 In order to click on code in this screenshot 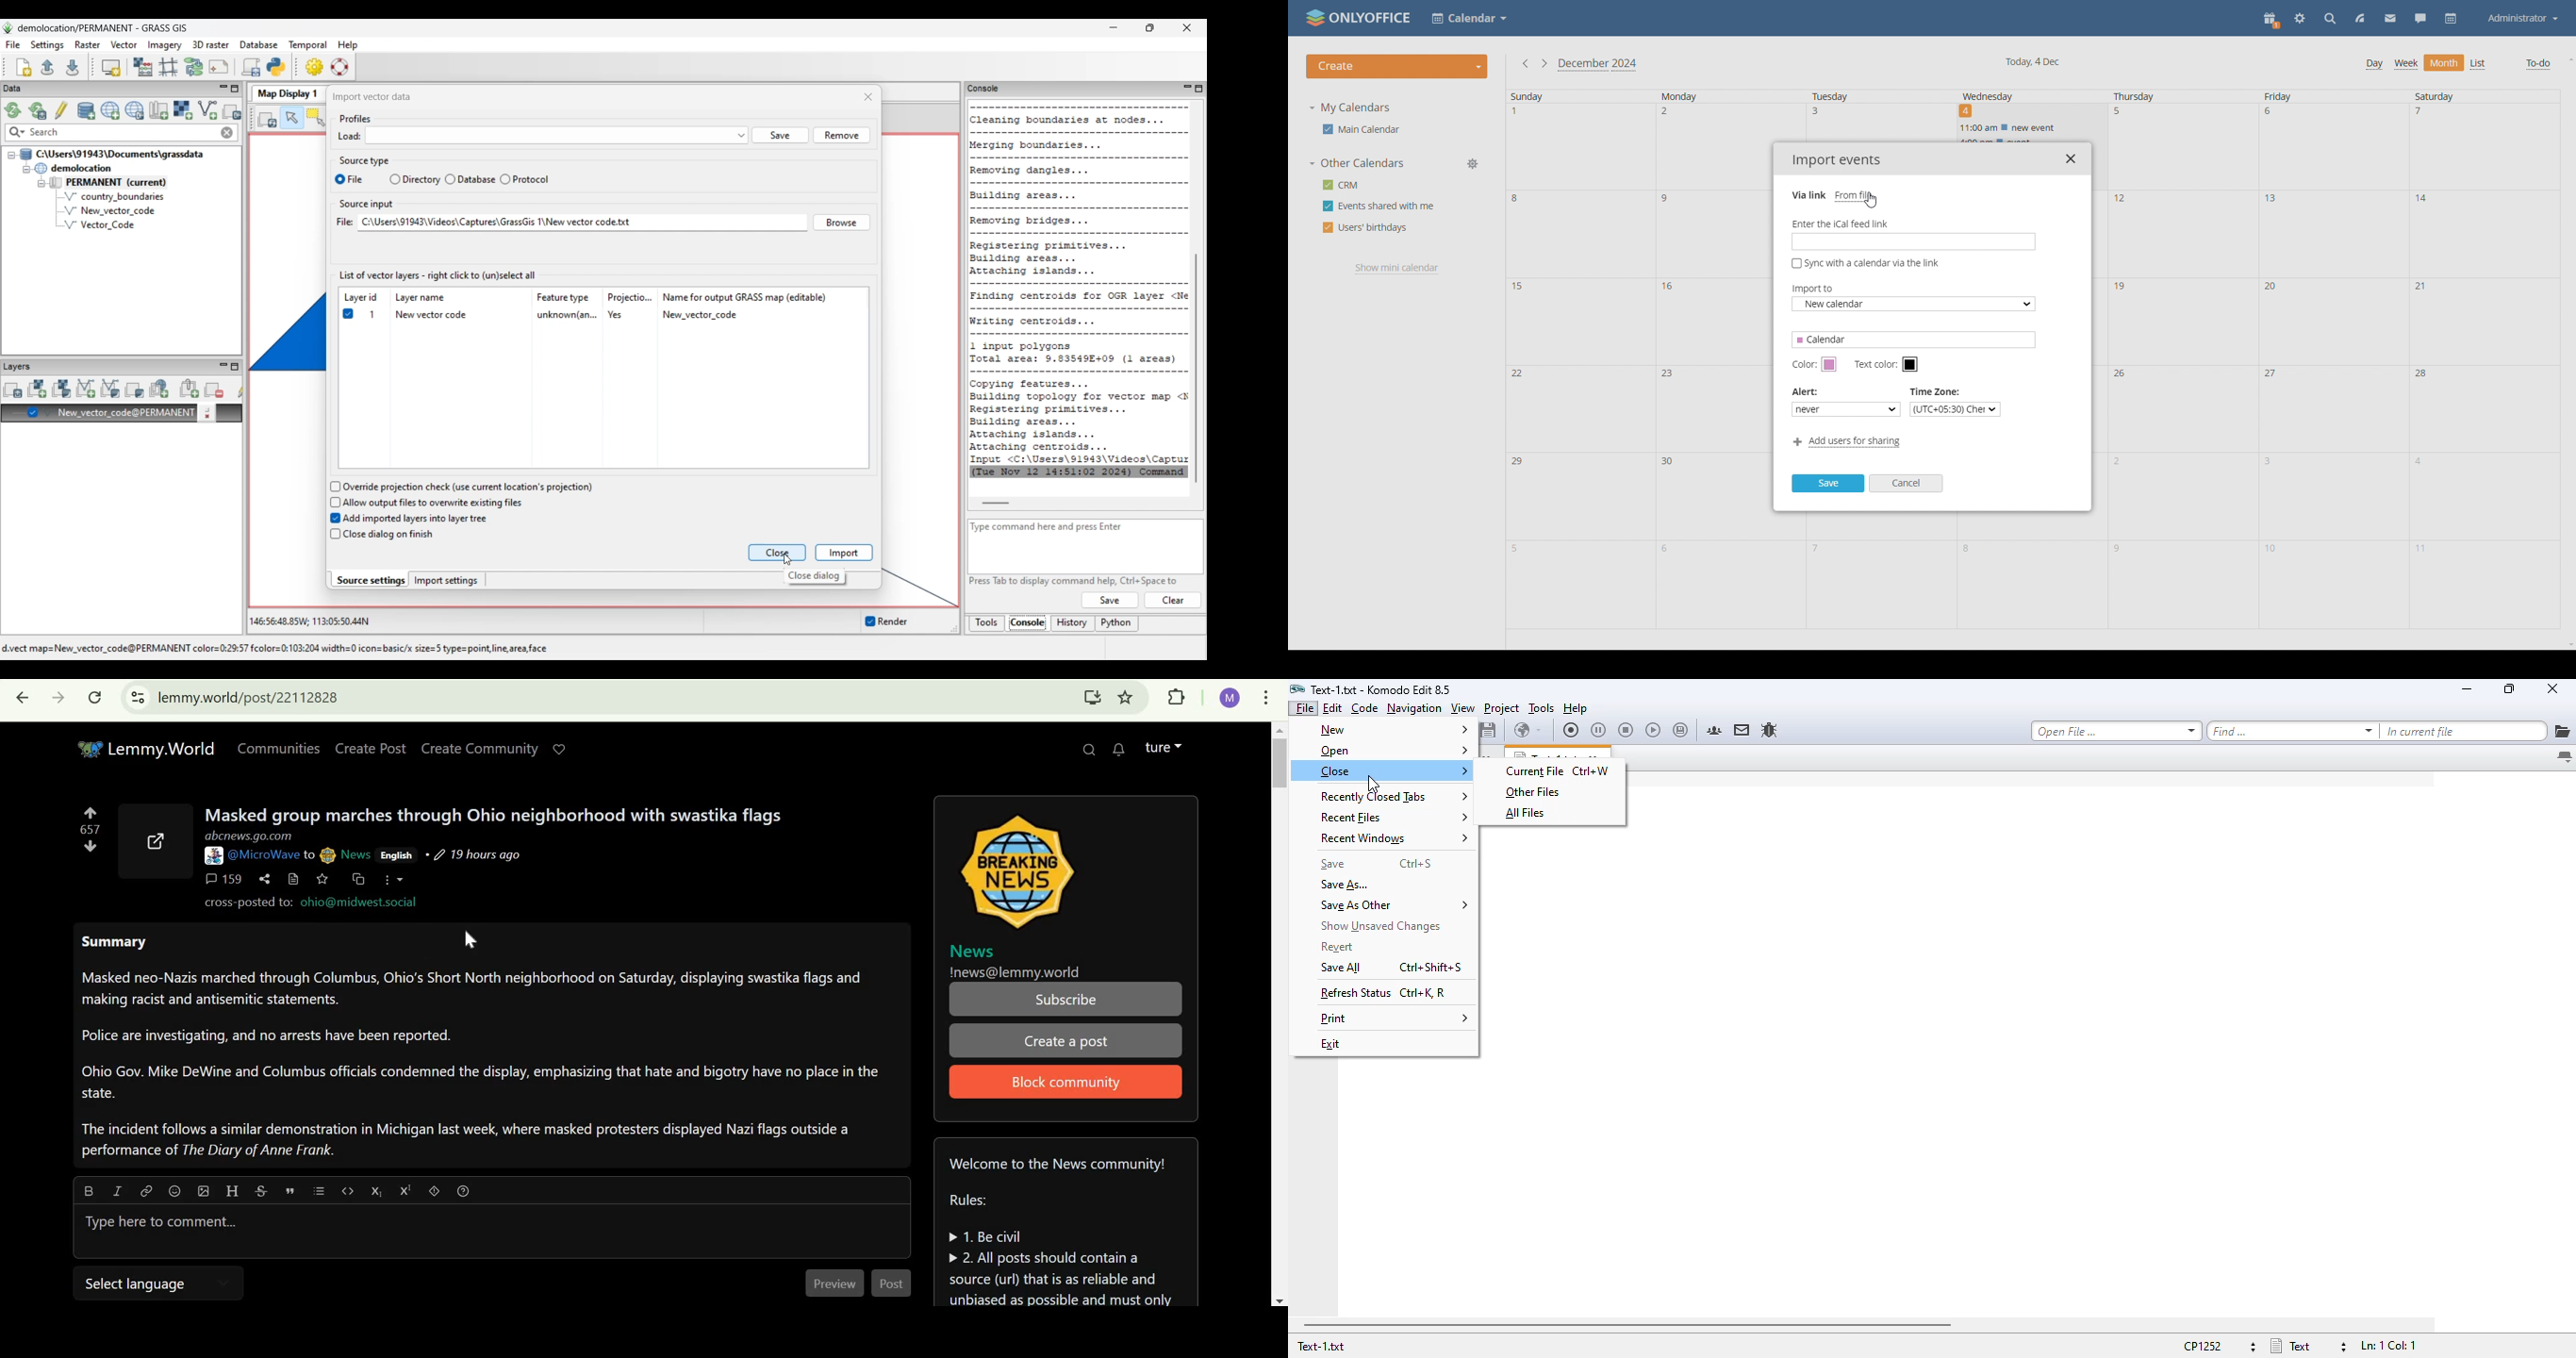, I will do `click(346, 1192)`.